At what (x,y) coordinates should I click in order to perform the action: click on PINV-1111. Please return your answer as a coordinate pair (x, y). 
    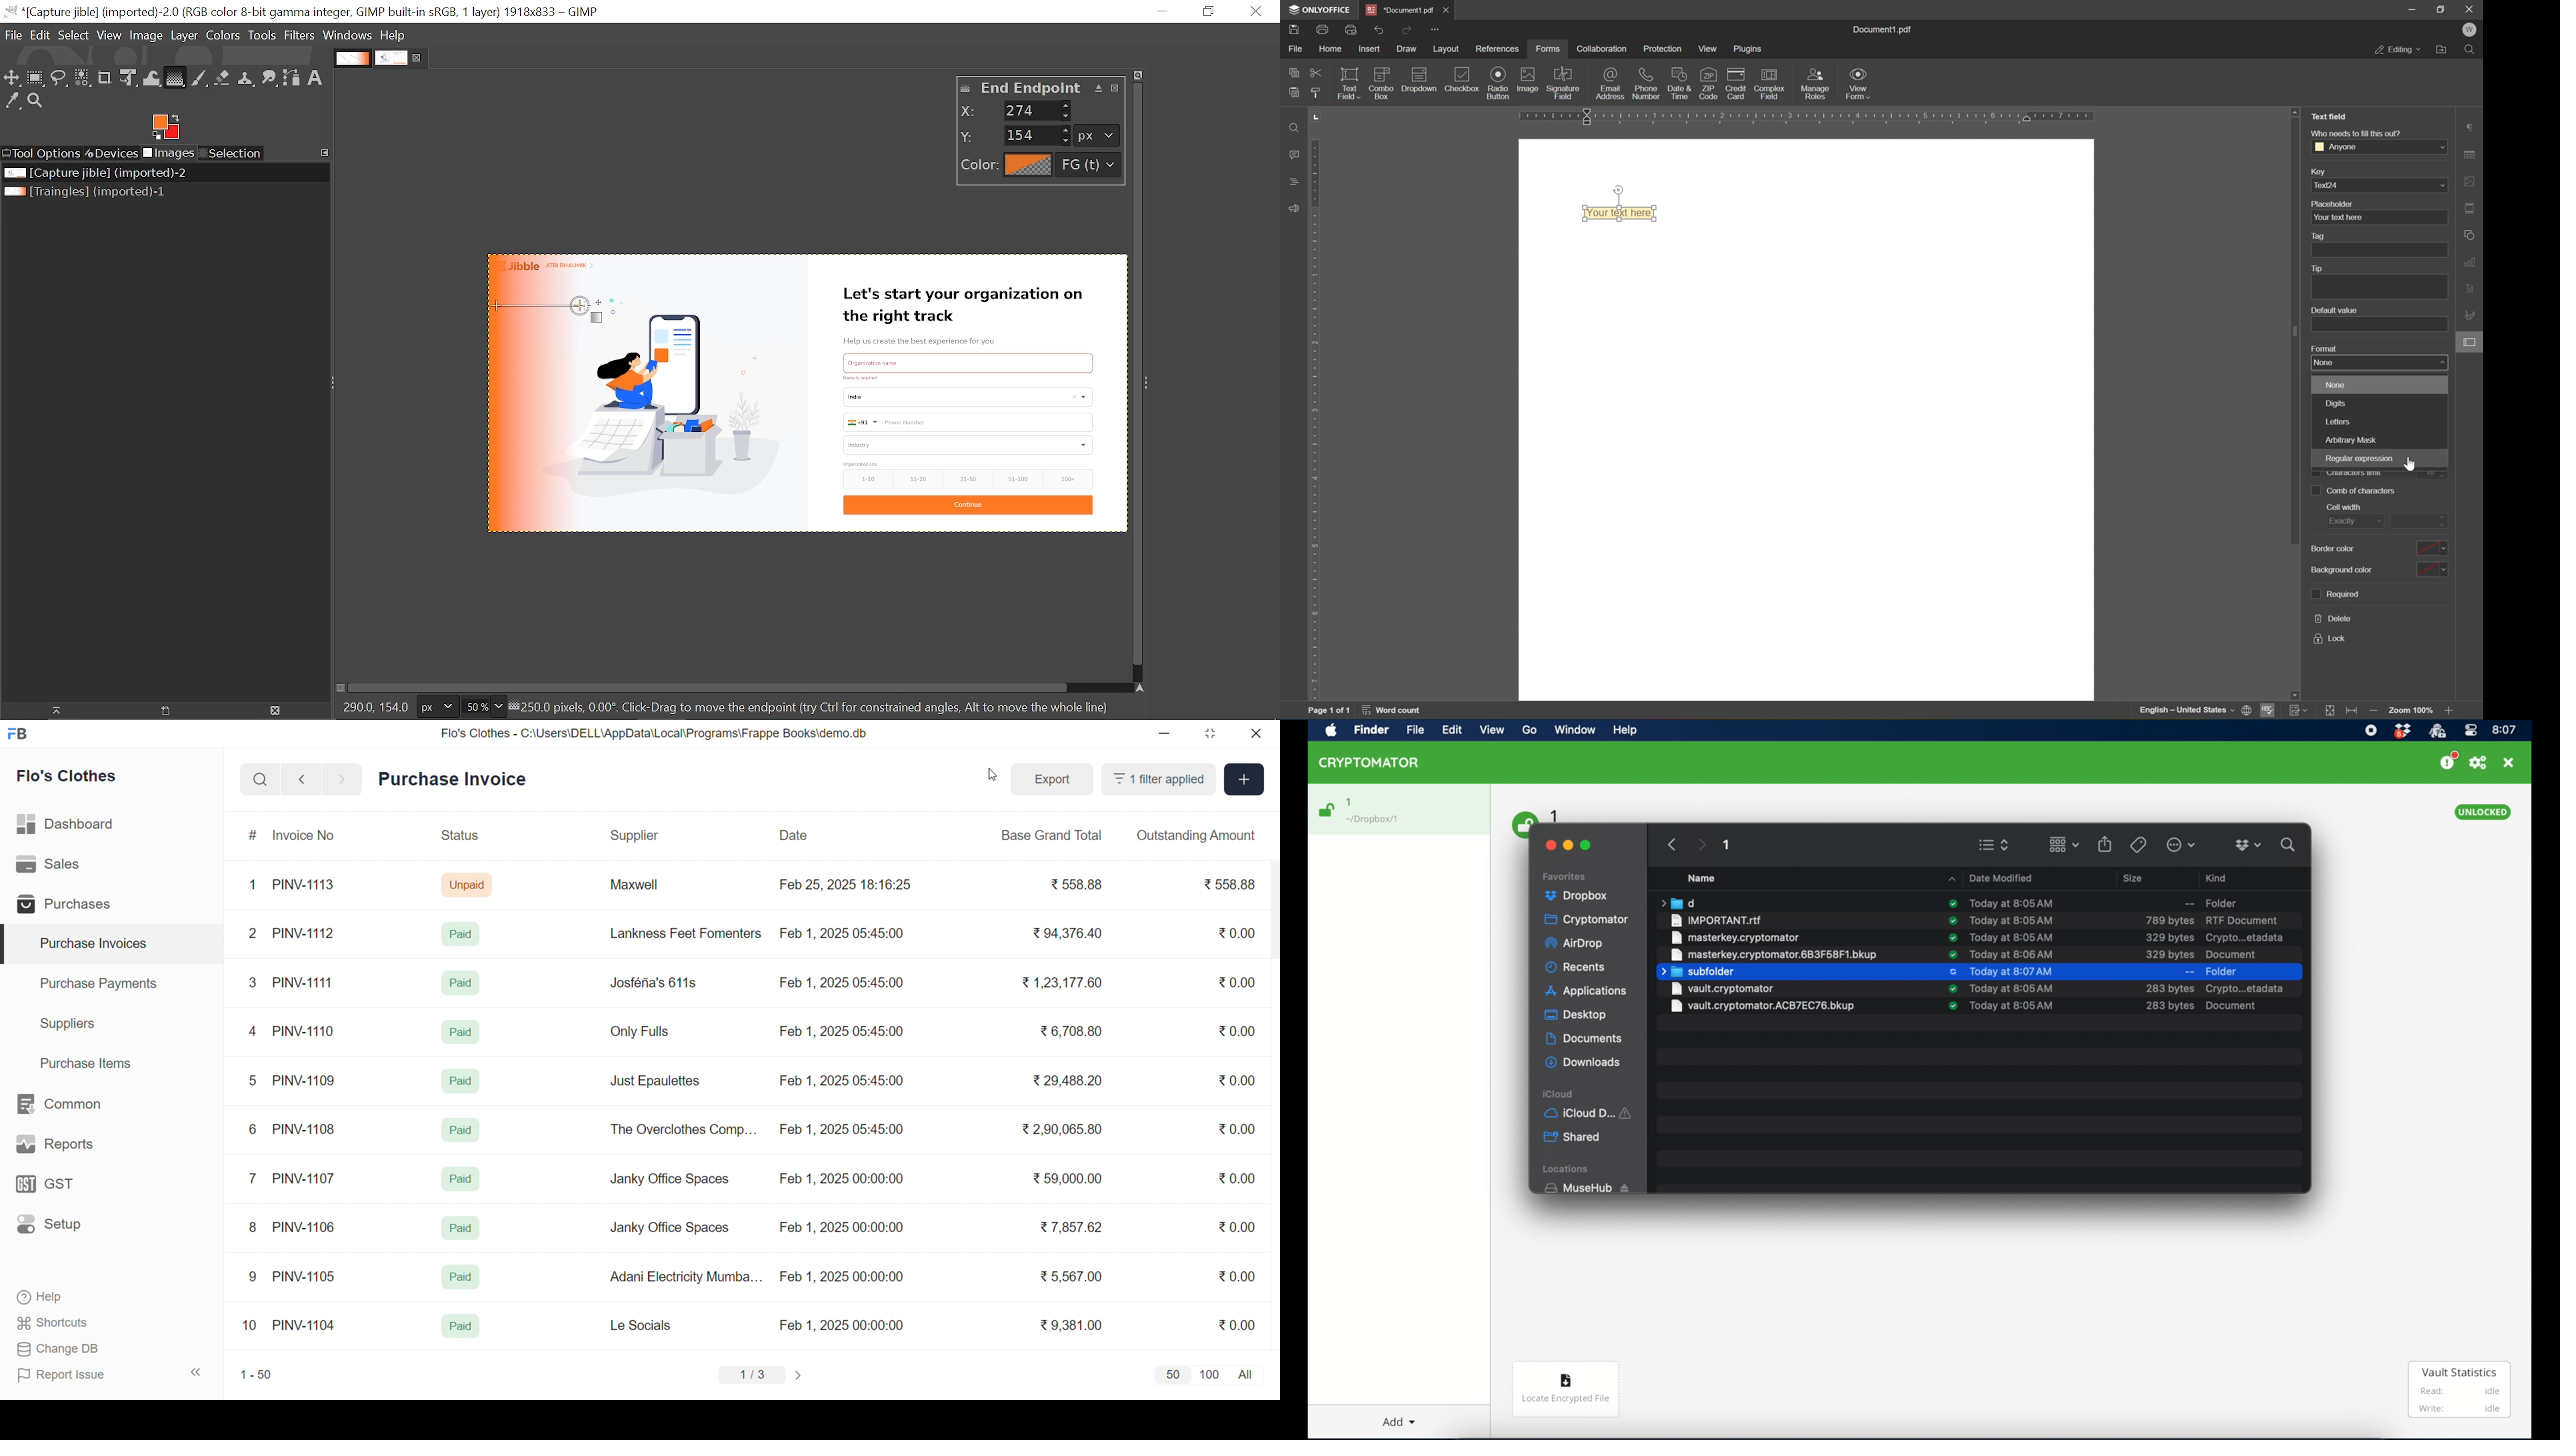
    Looking at the image, I should click on (304, 982).